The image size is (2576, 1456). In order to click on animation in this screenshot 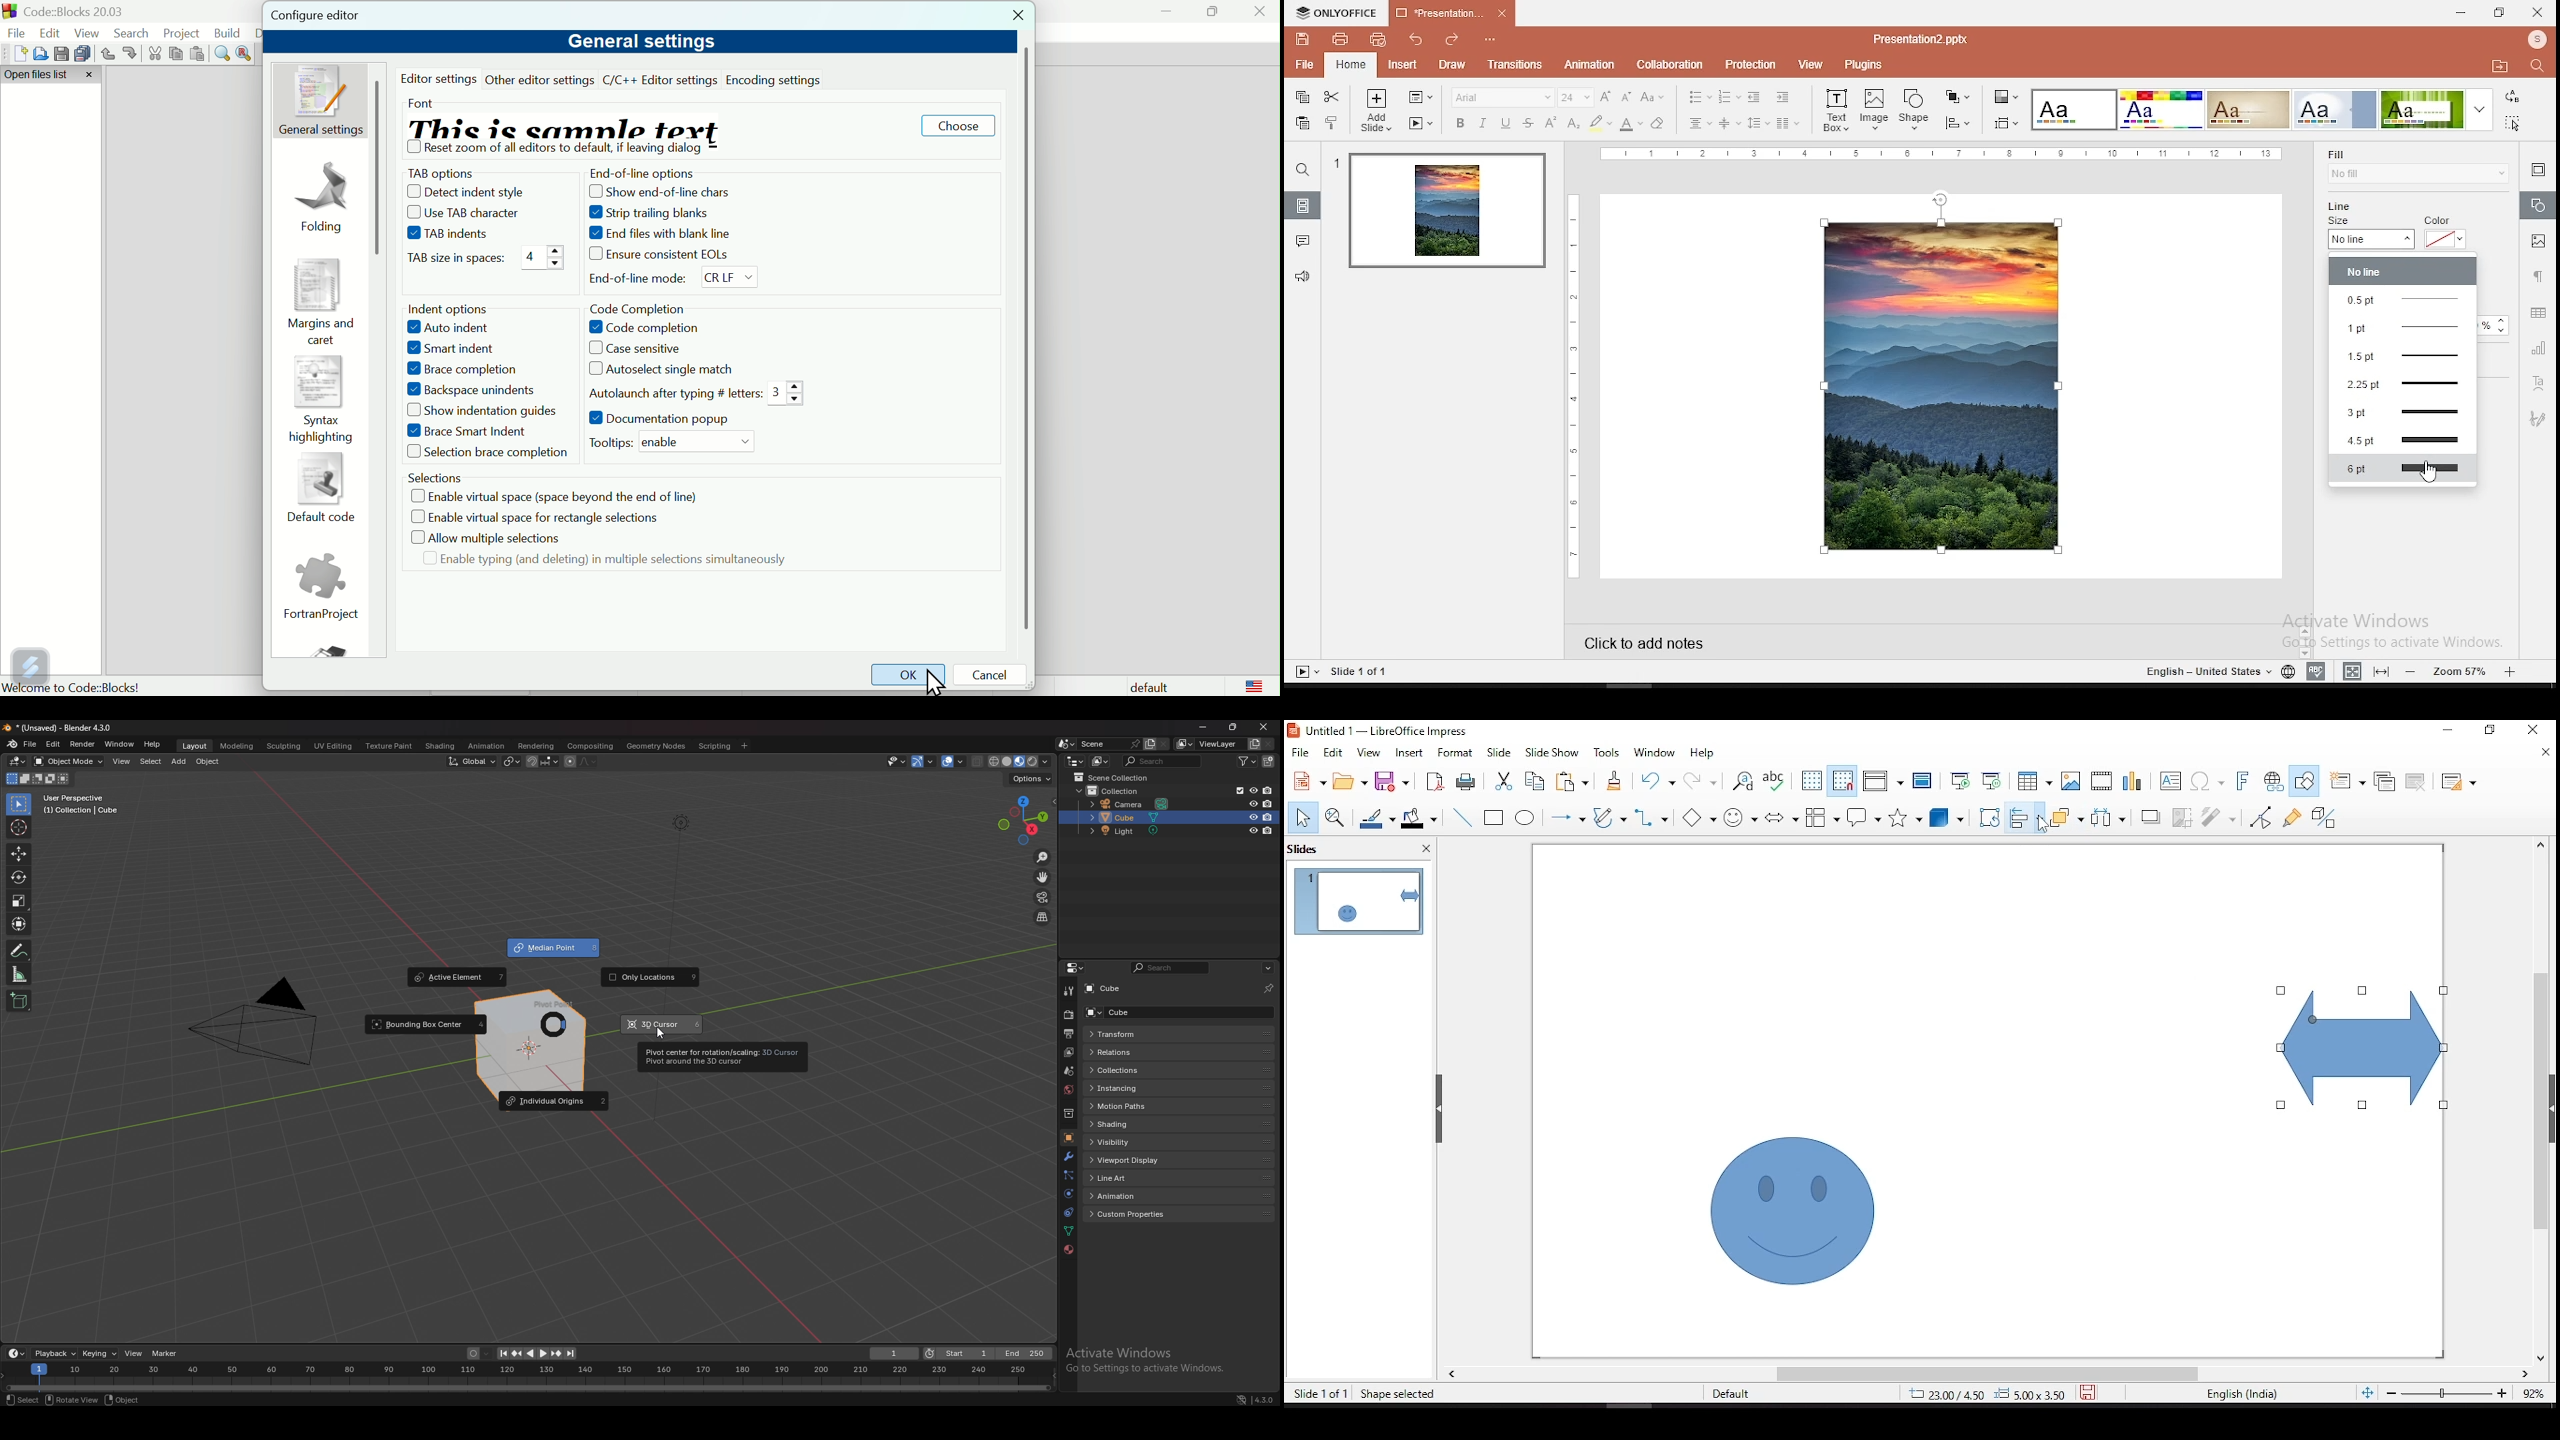, I will do `click(1589, 65)`.